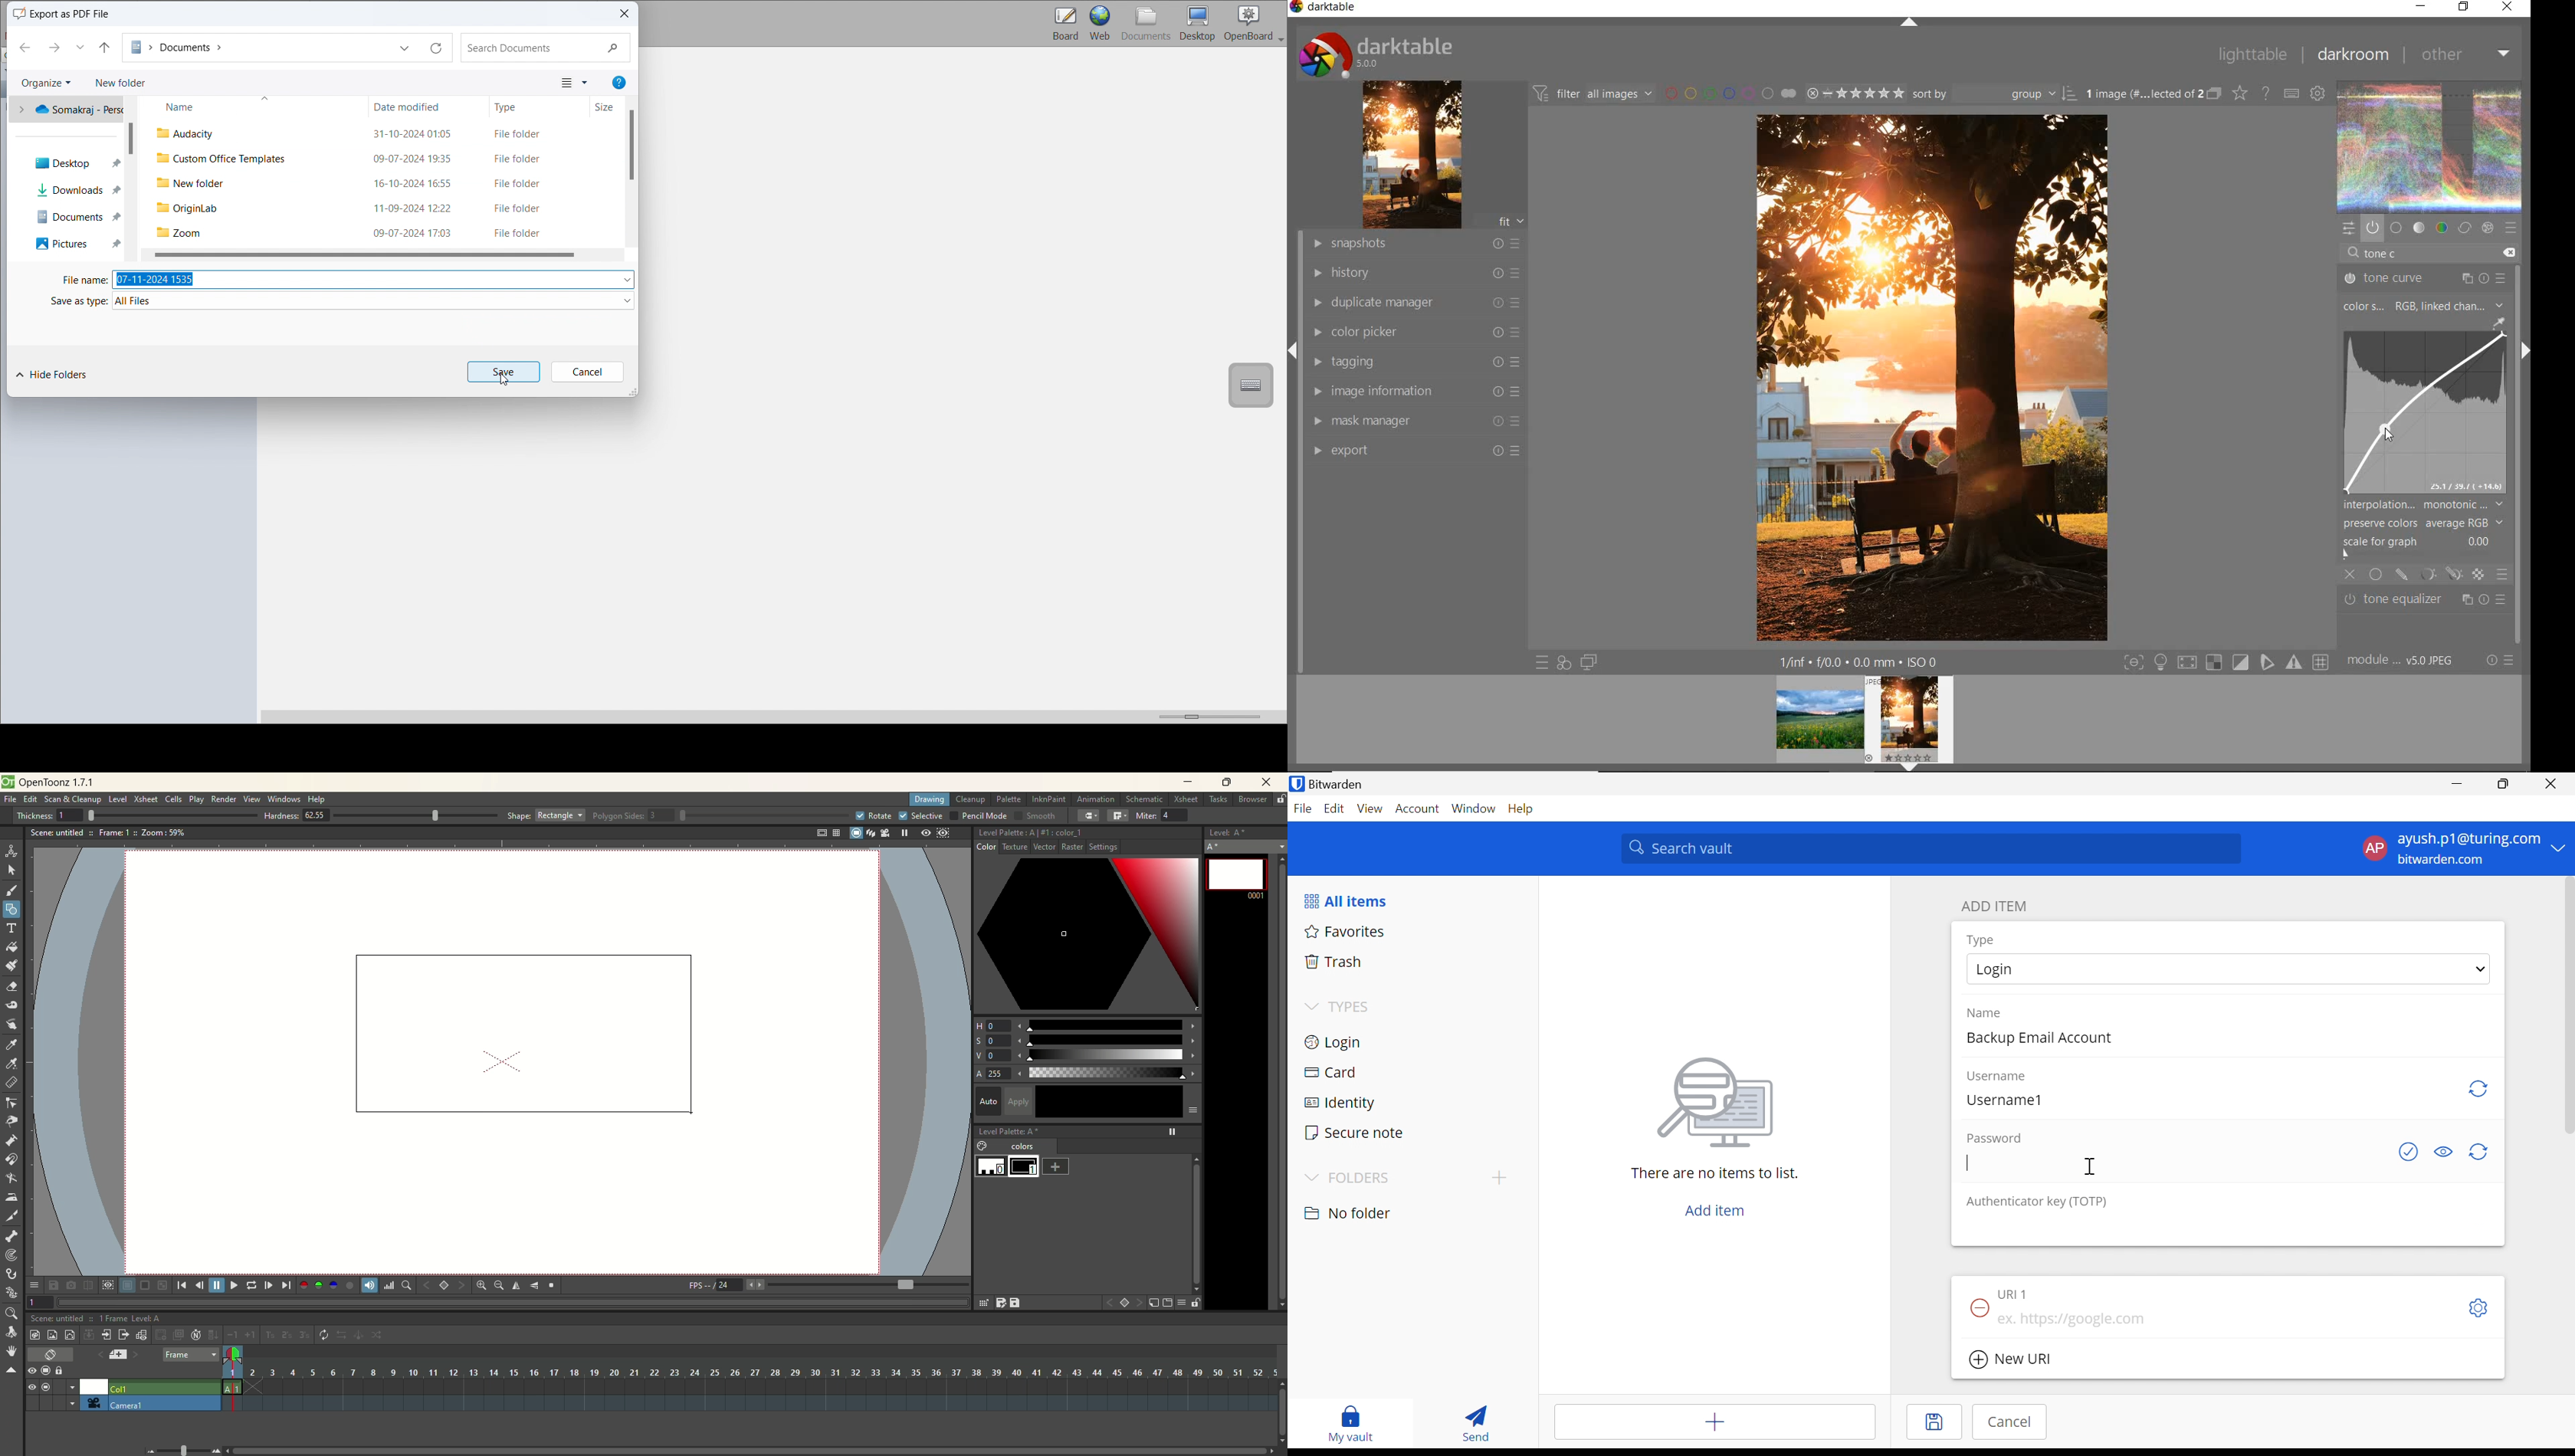 The image size is (2576, 1456). I want to click on blending options, so click(2502, 573).